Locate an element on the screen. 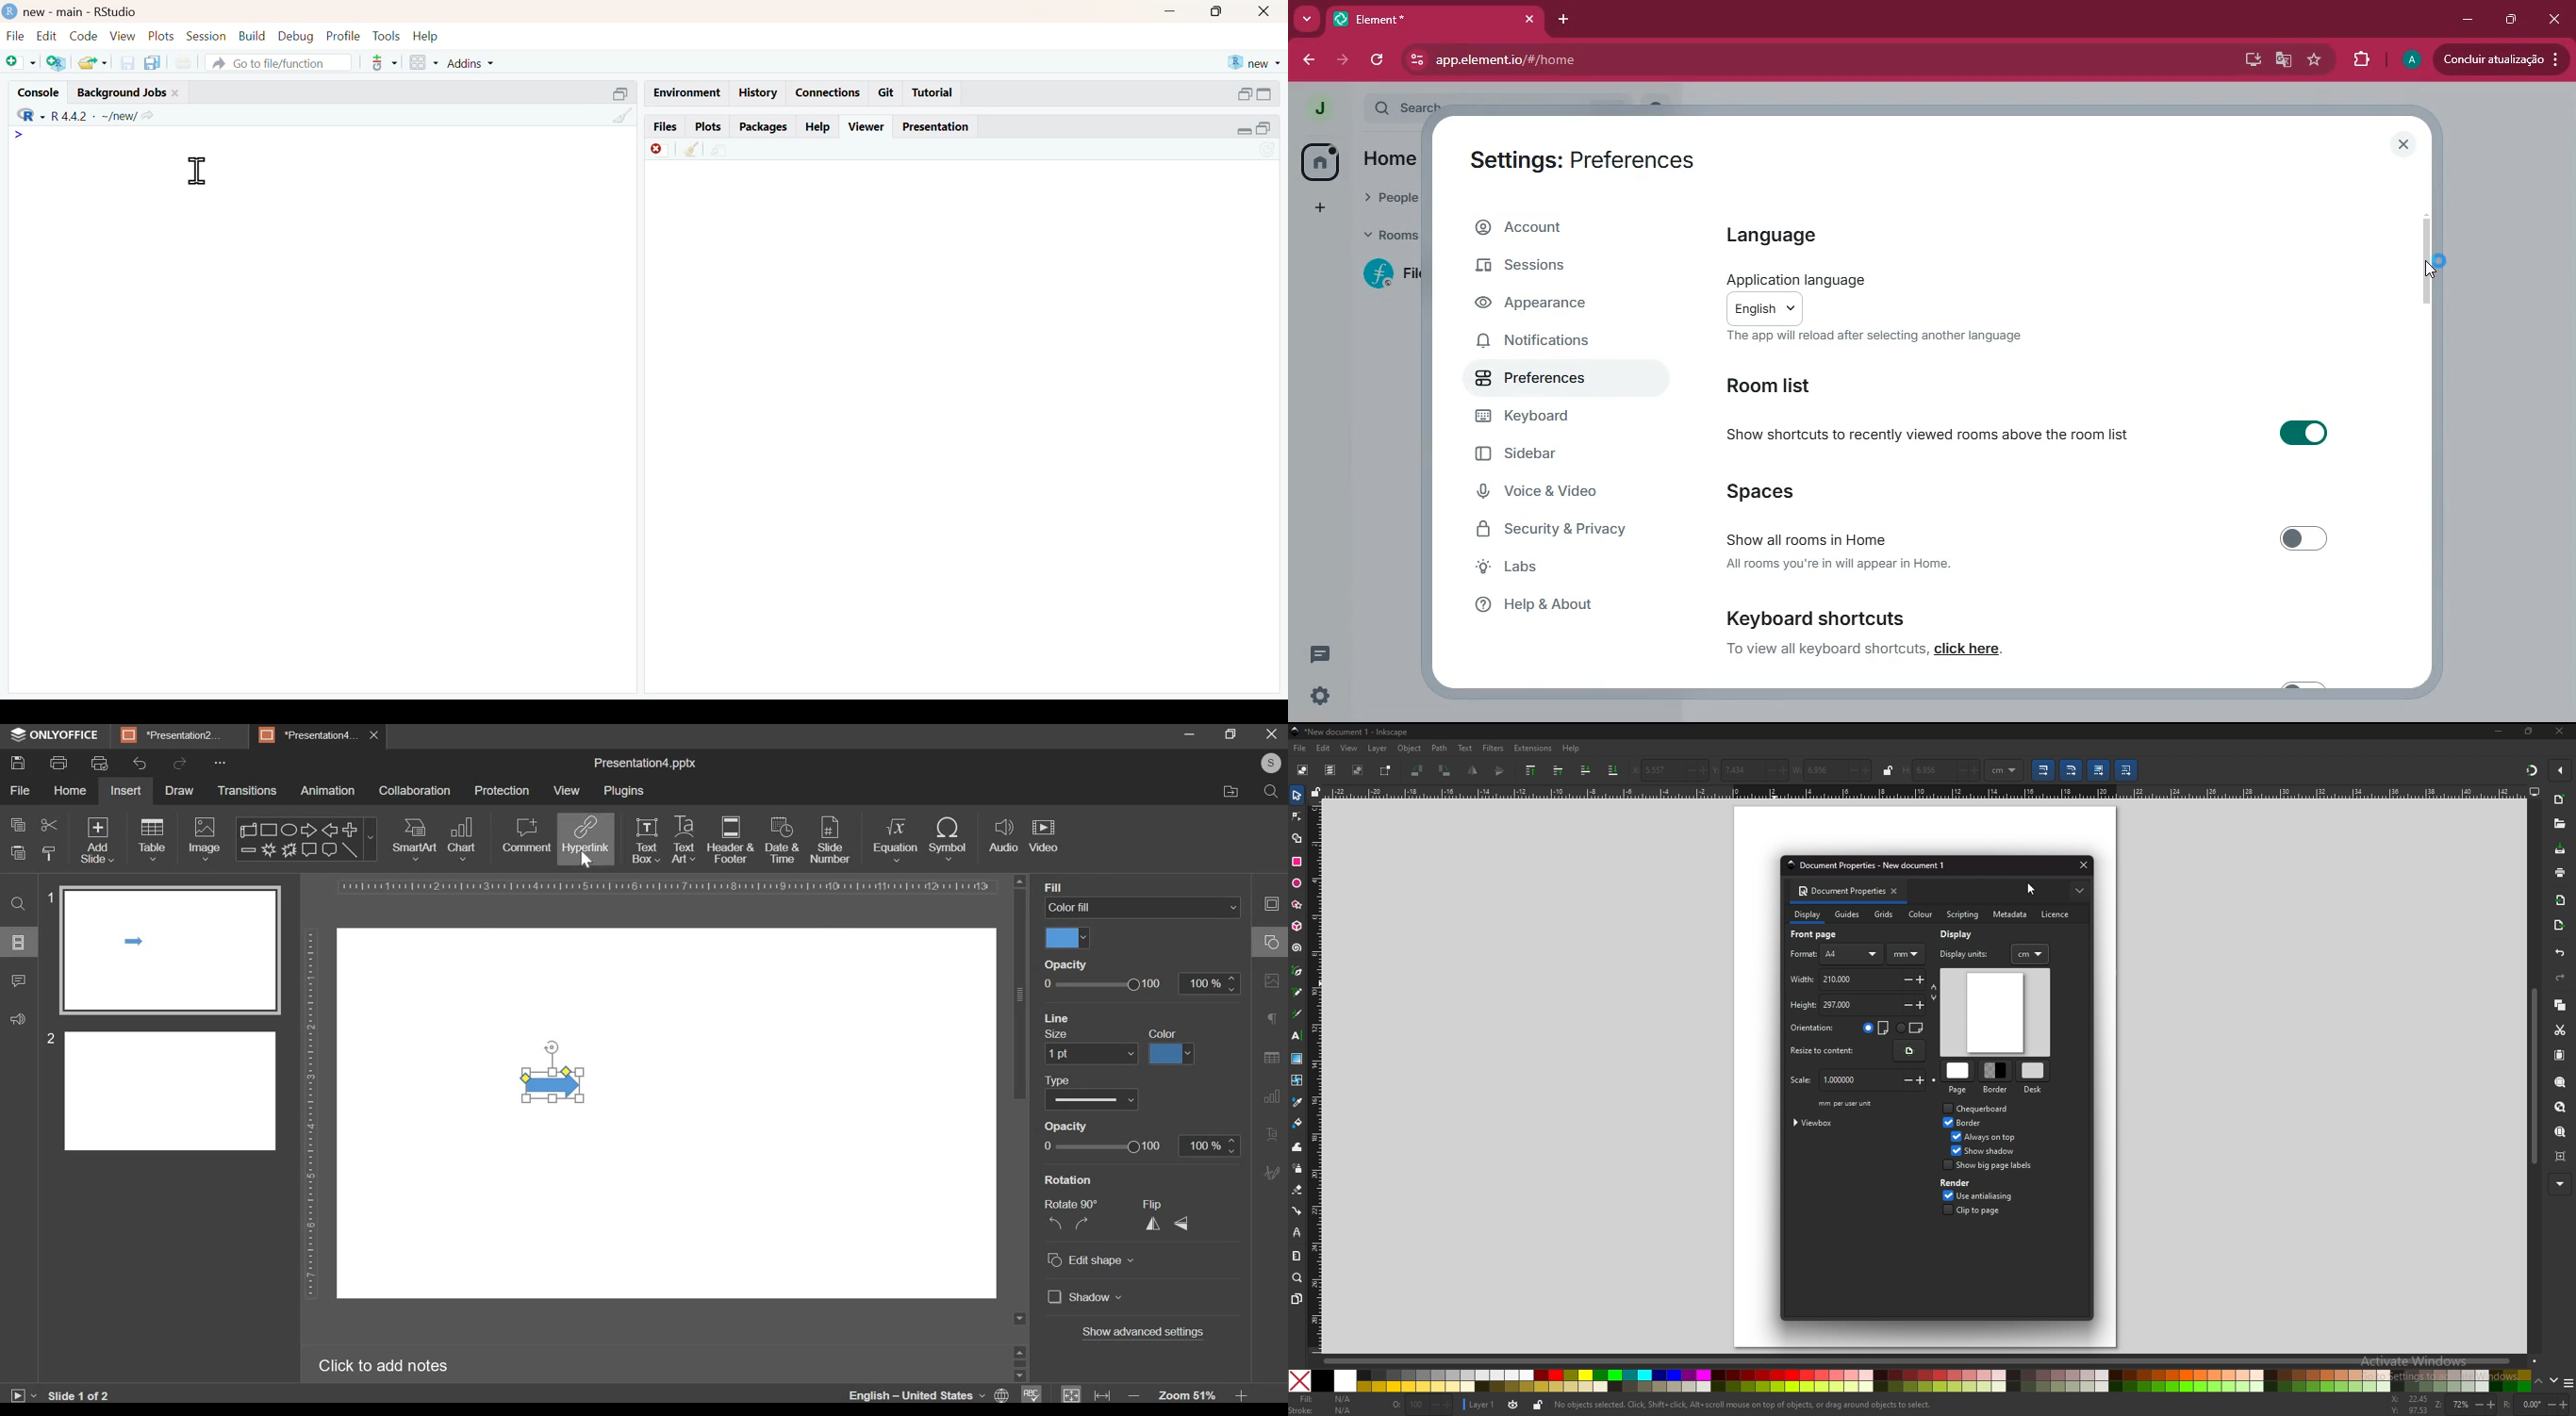  down is located at coordinates (2553, 1381).